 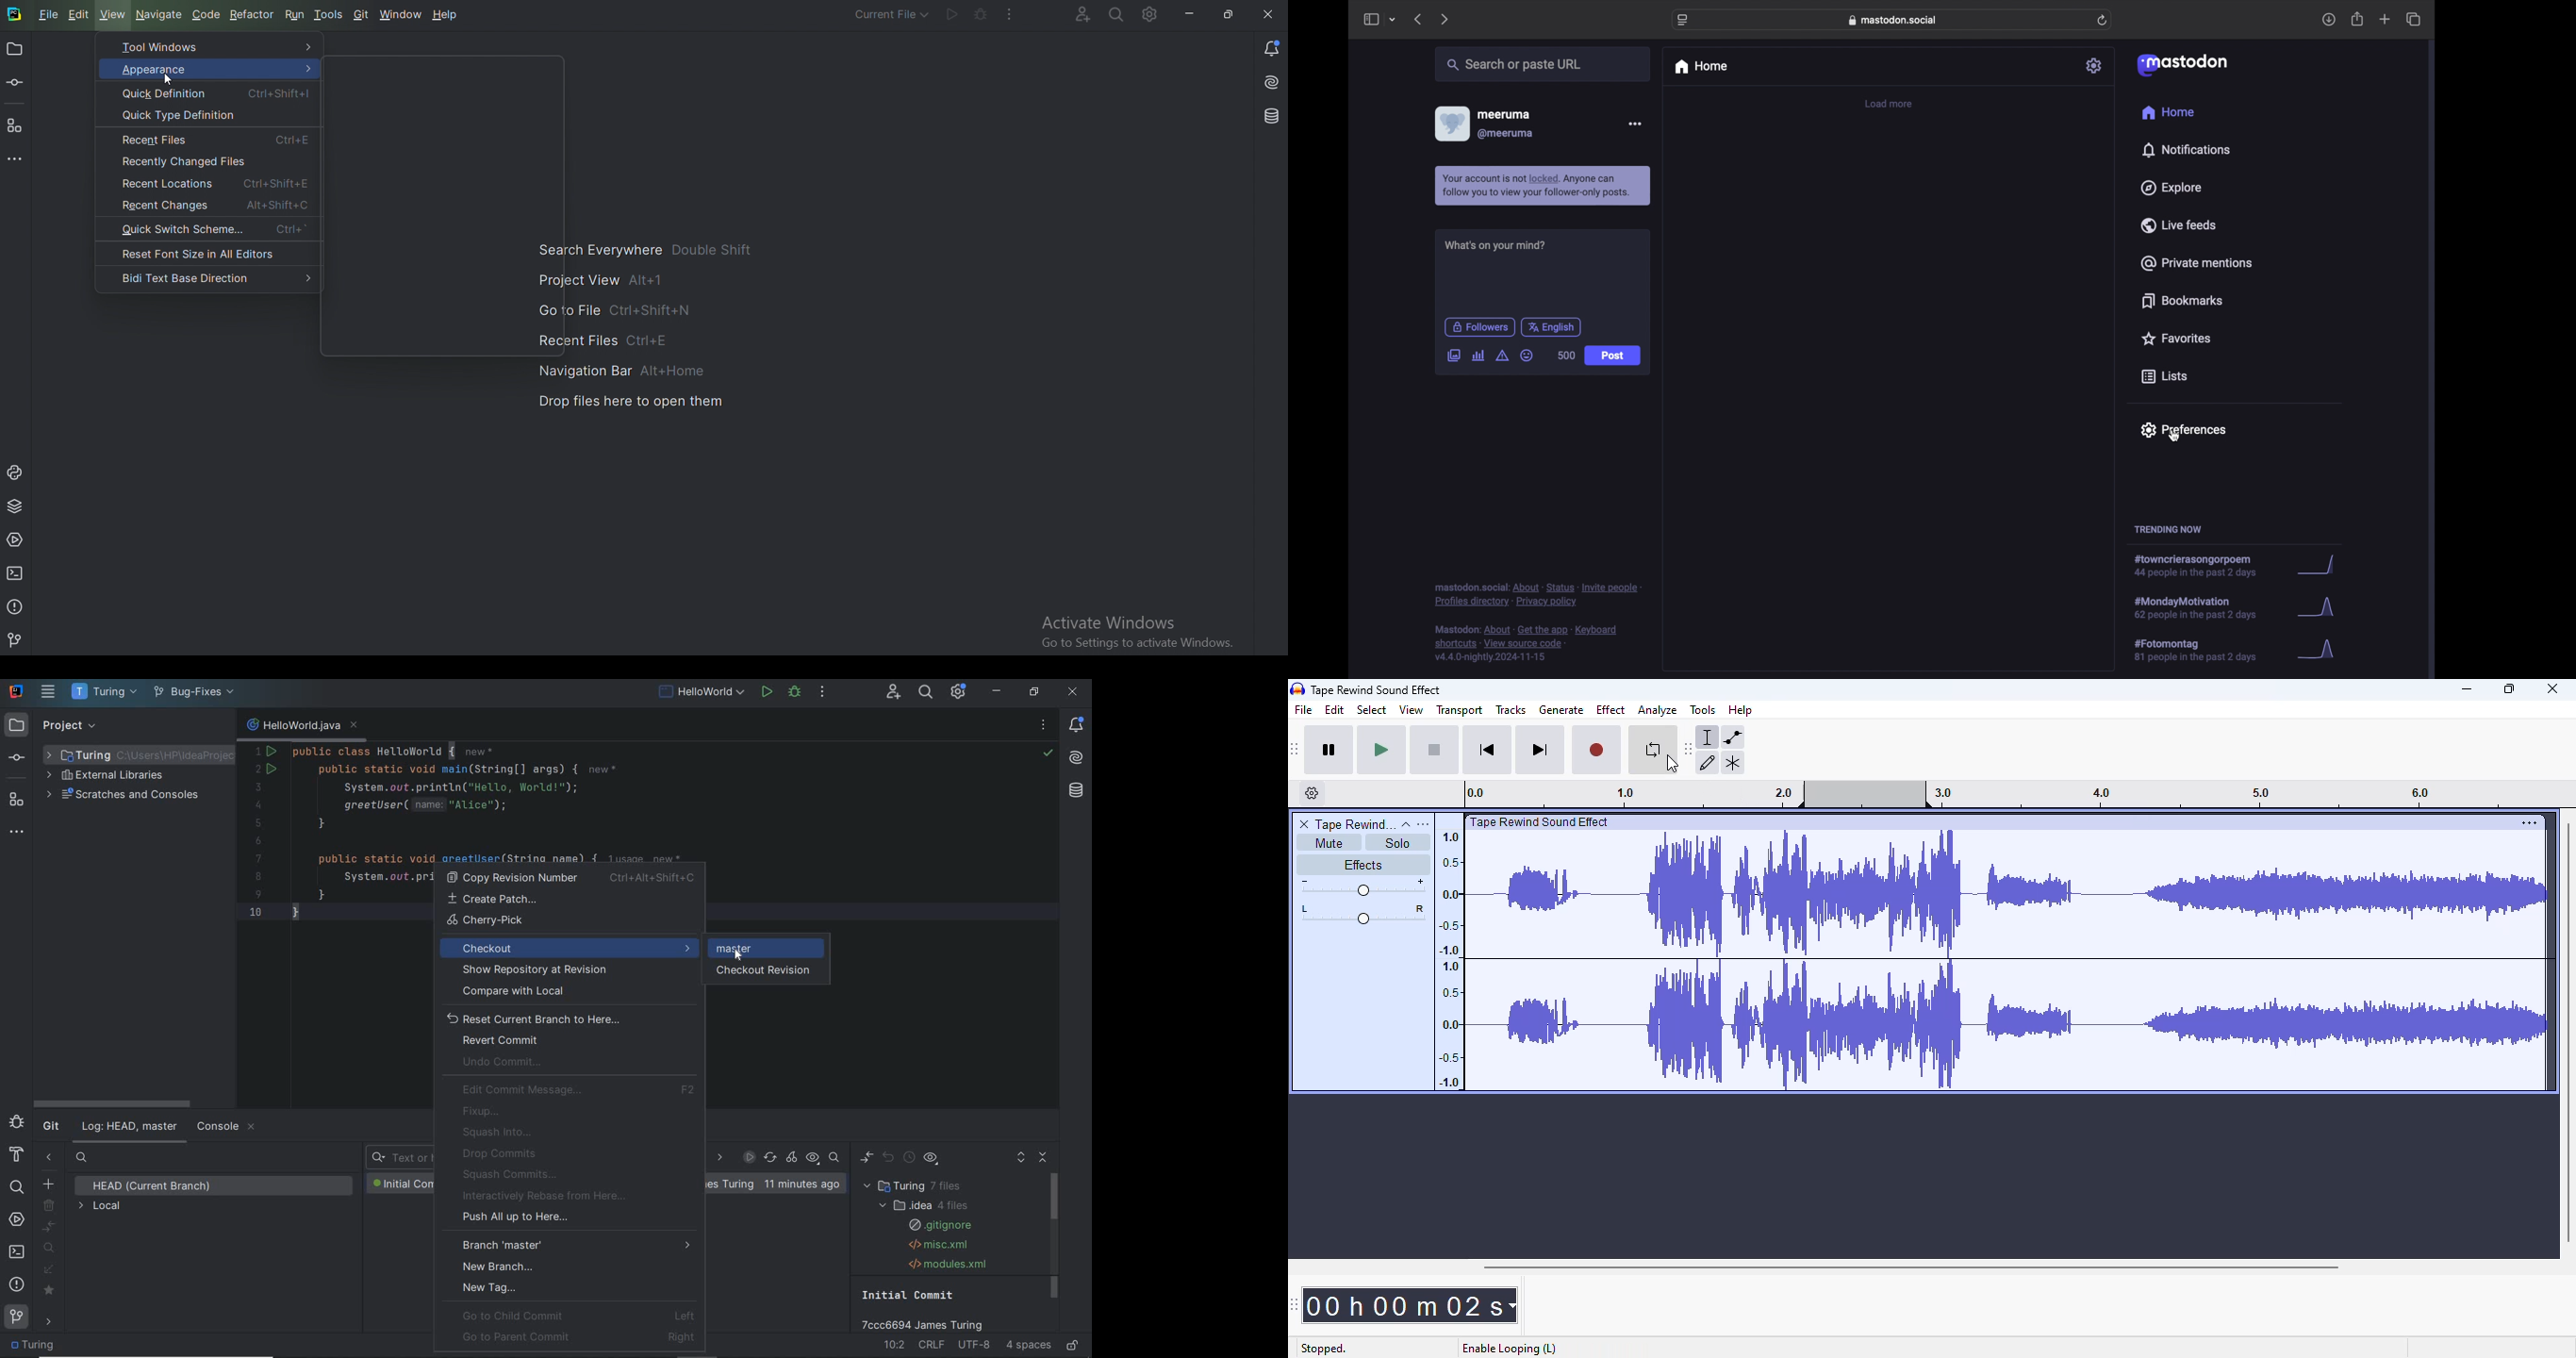 What do you see at coordinates (2385, 19) in the screenshot?
I see `new tab` at bounding box center [2385, 19].